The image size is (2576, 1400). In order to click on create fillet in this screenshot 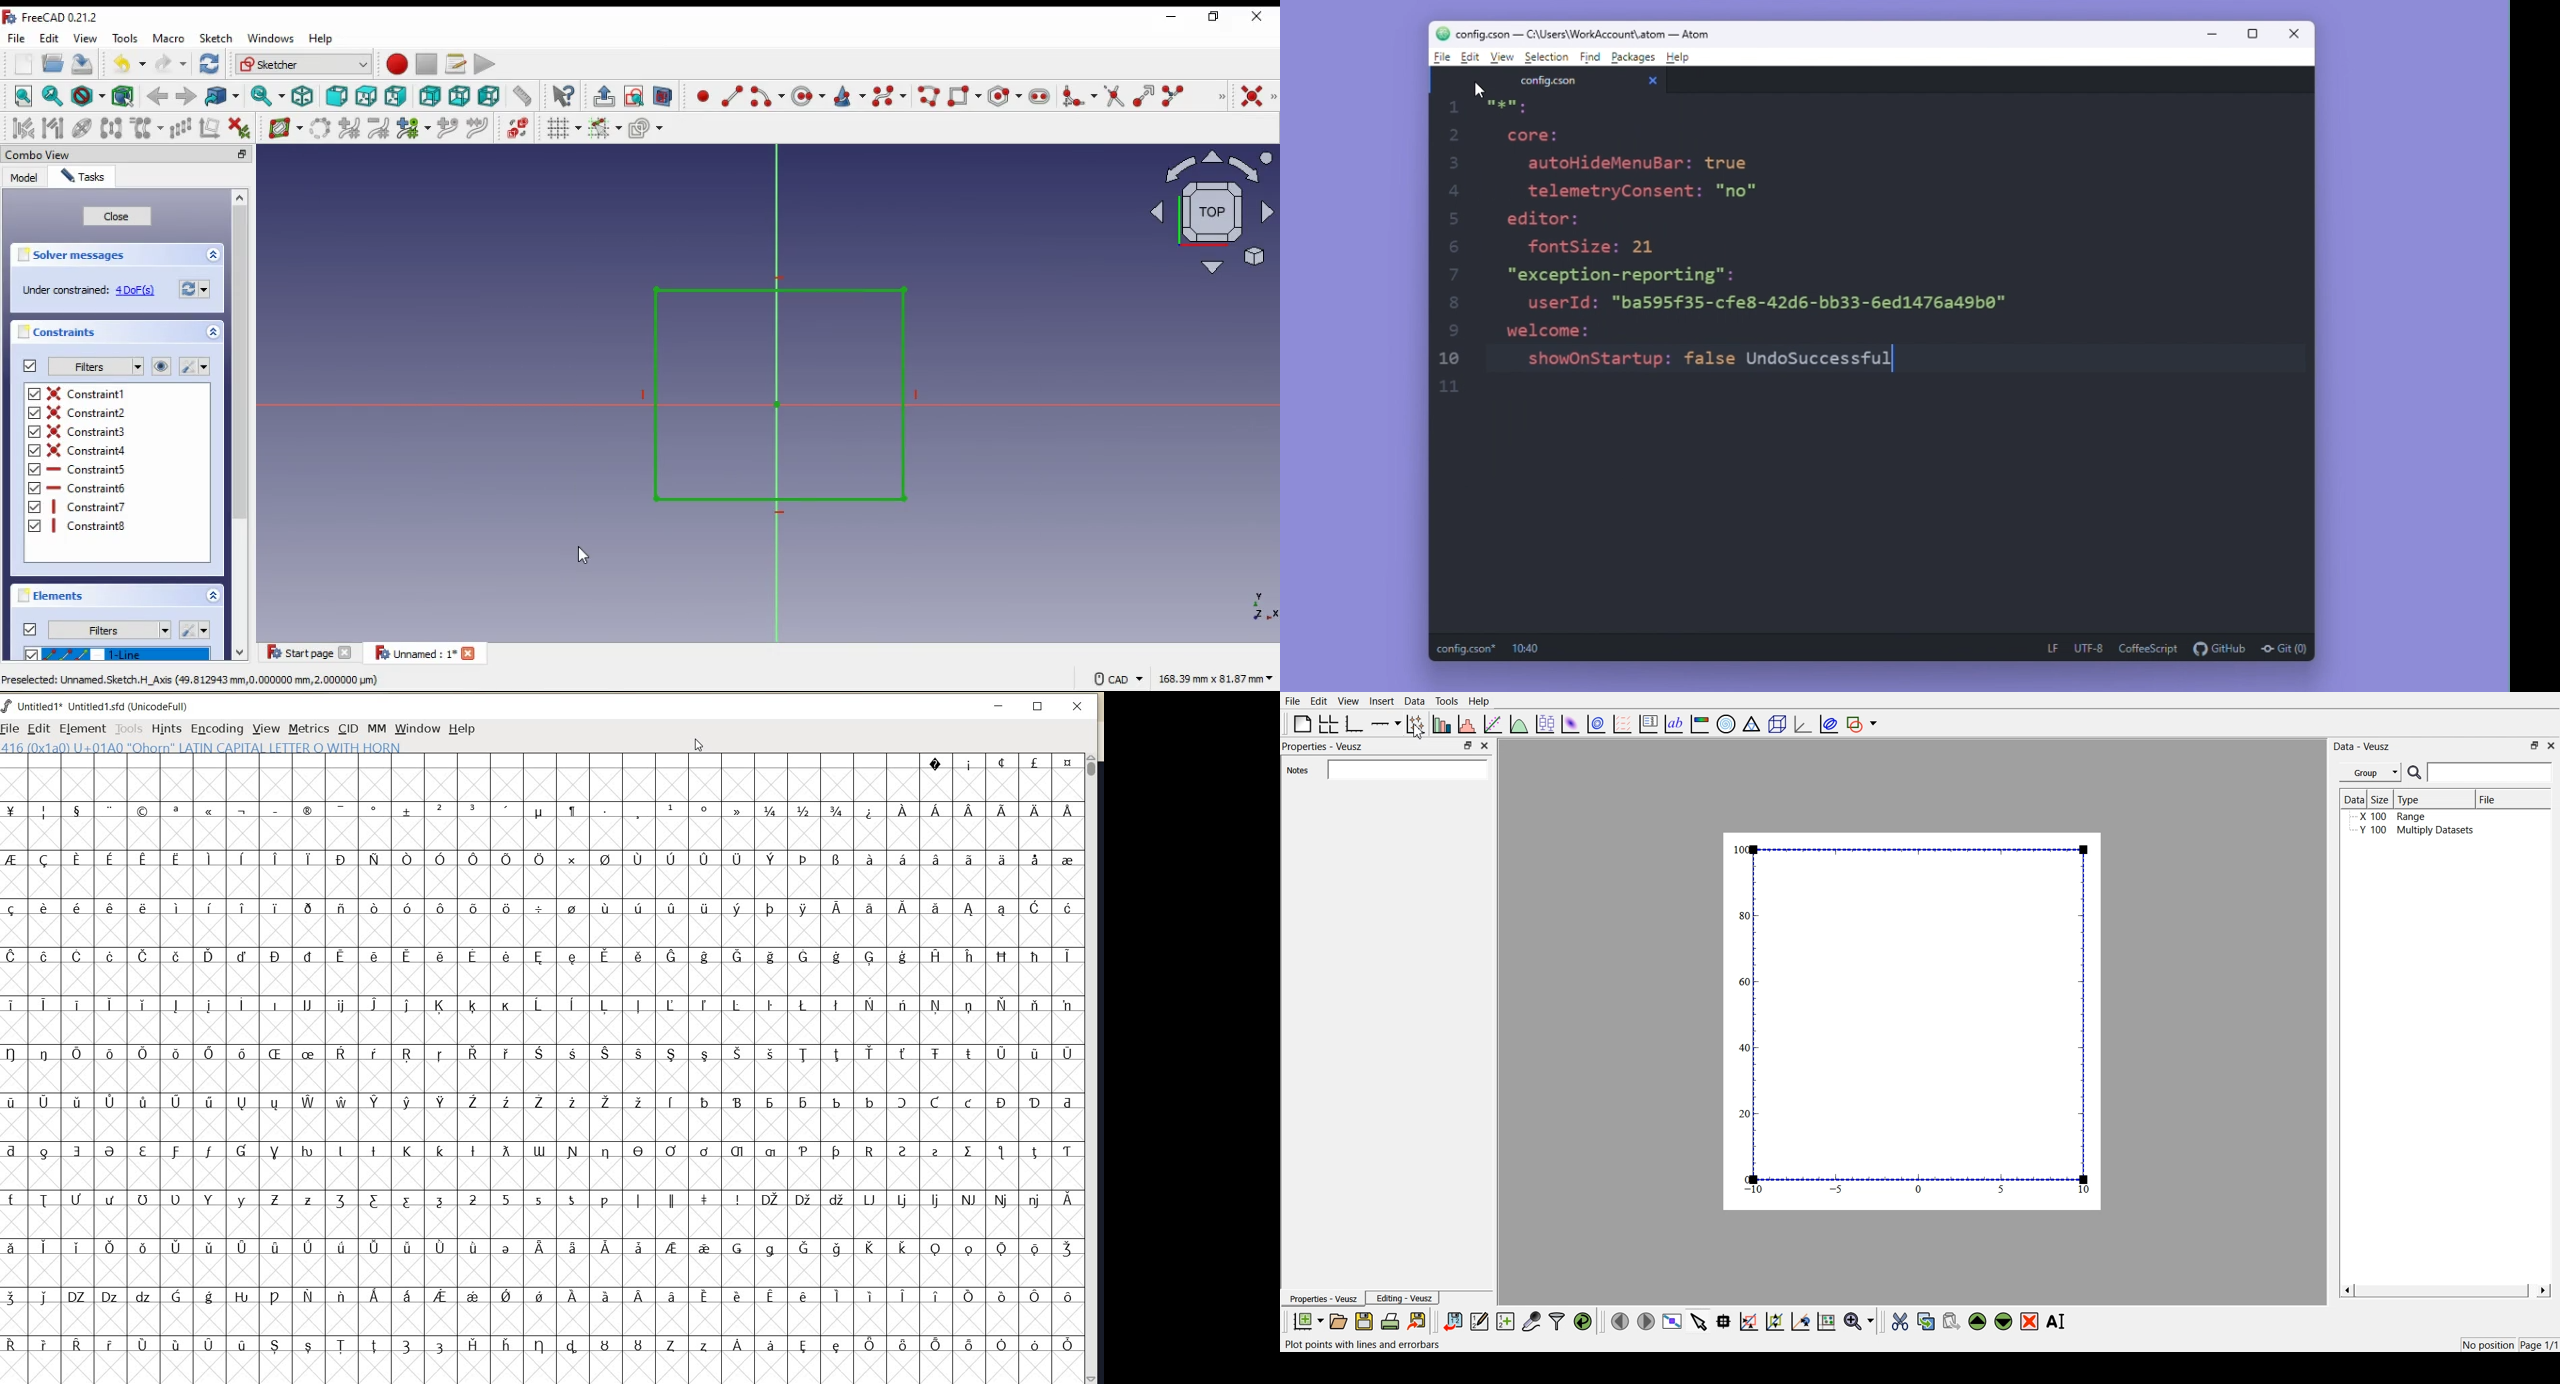, I will do `click(1079, 96)`.